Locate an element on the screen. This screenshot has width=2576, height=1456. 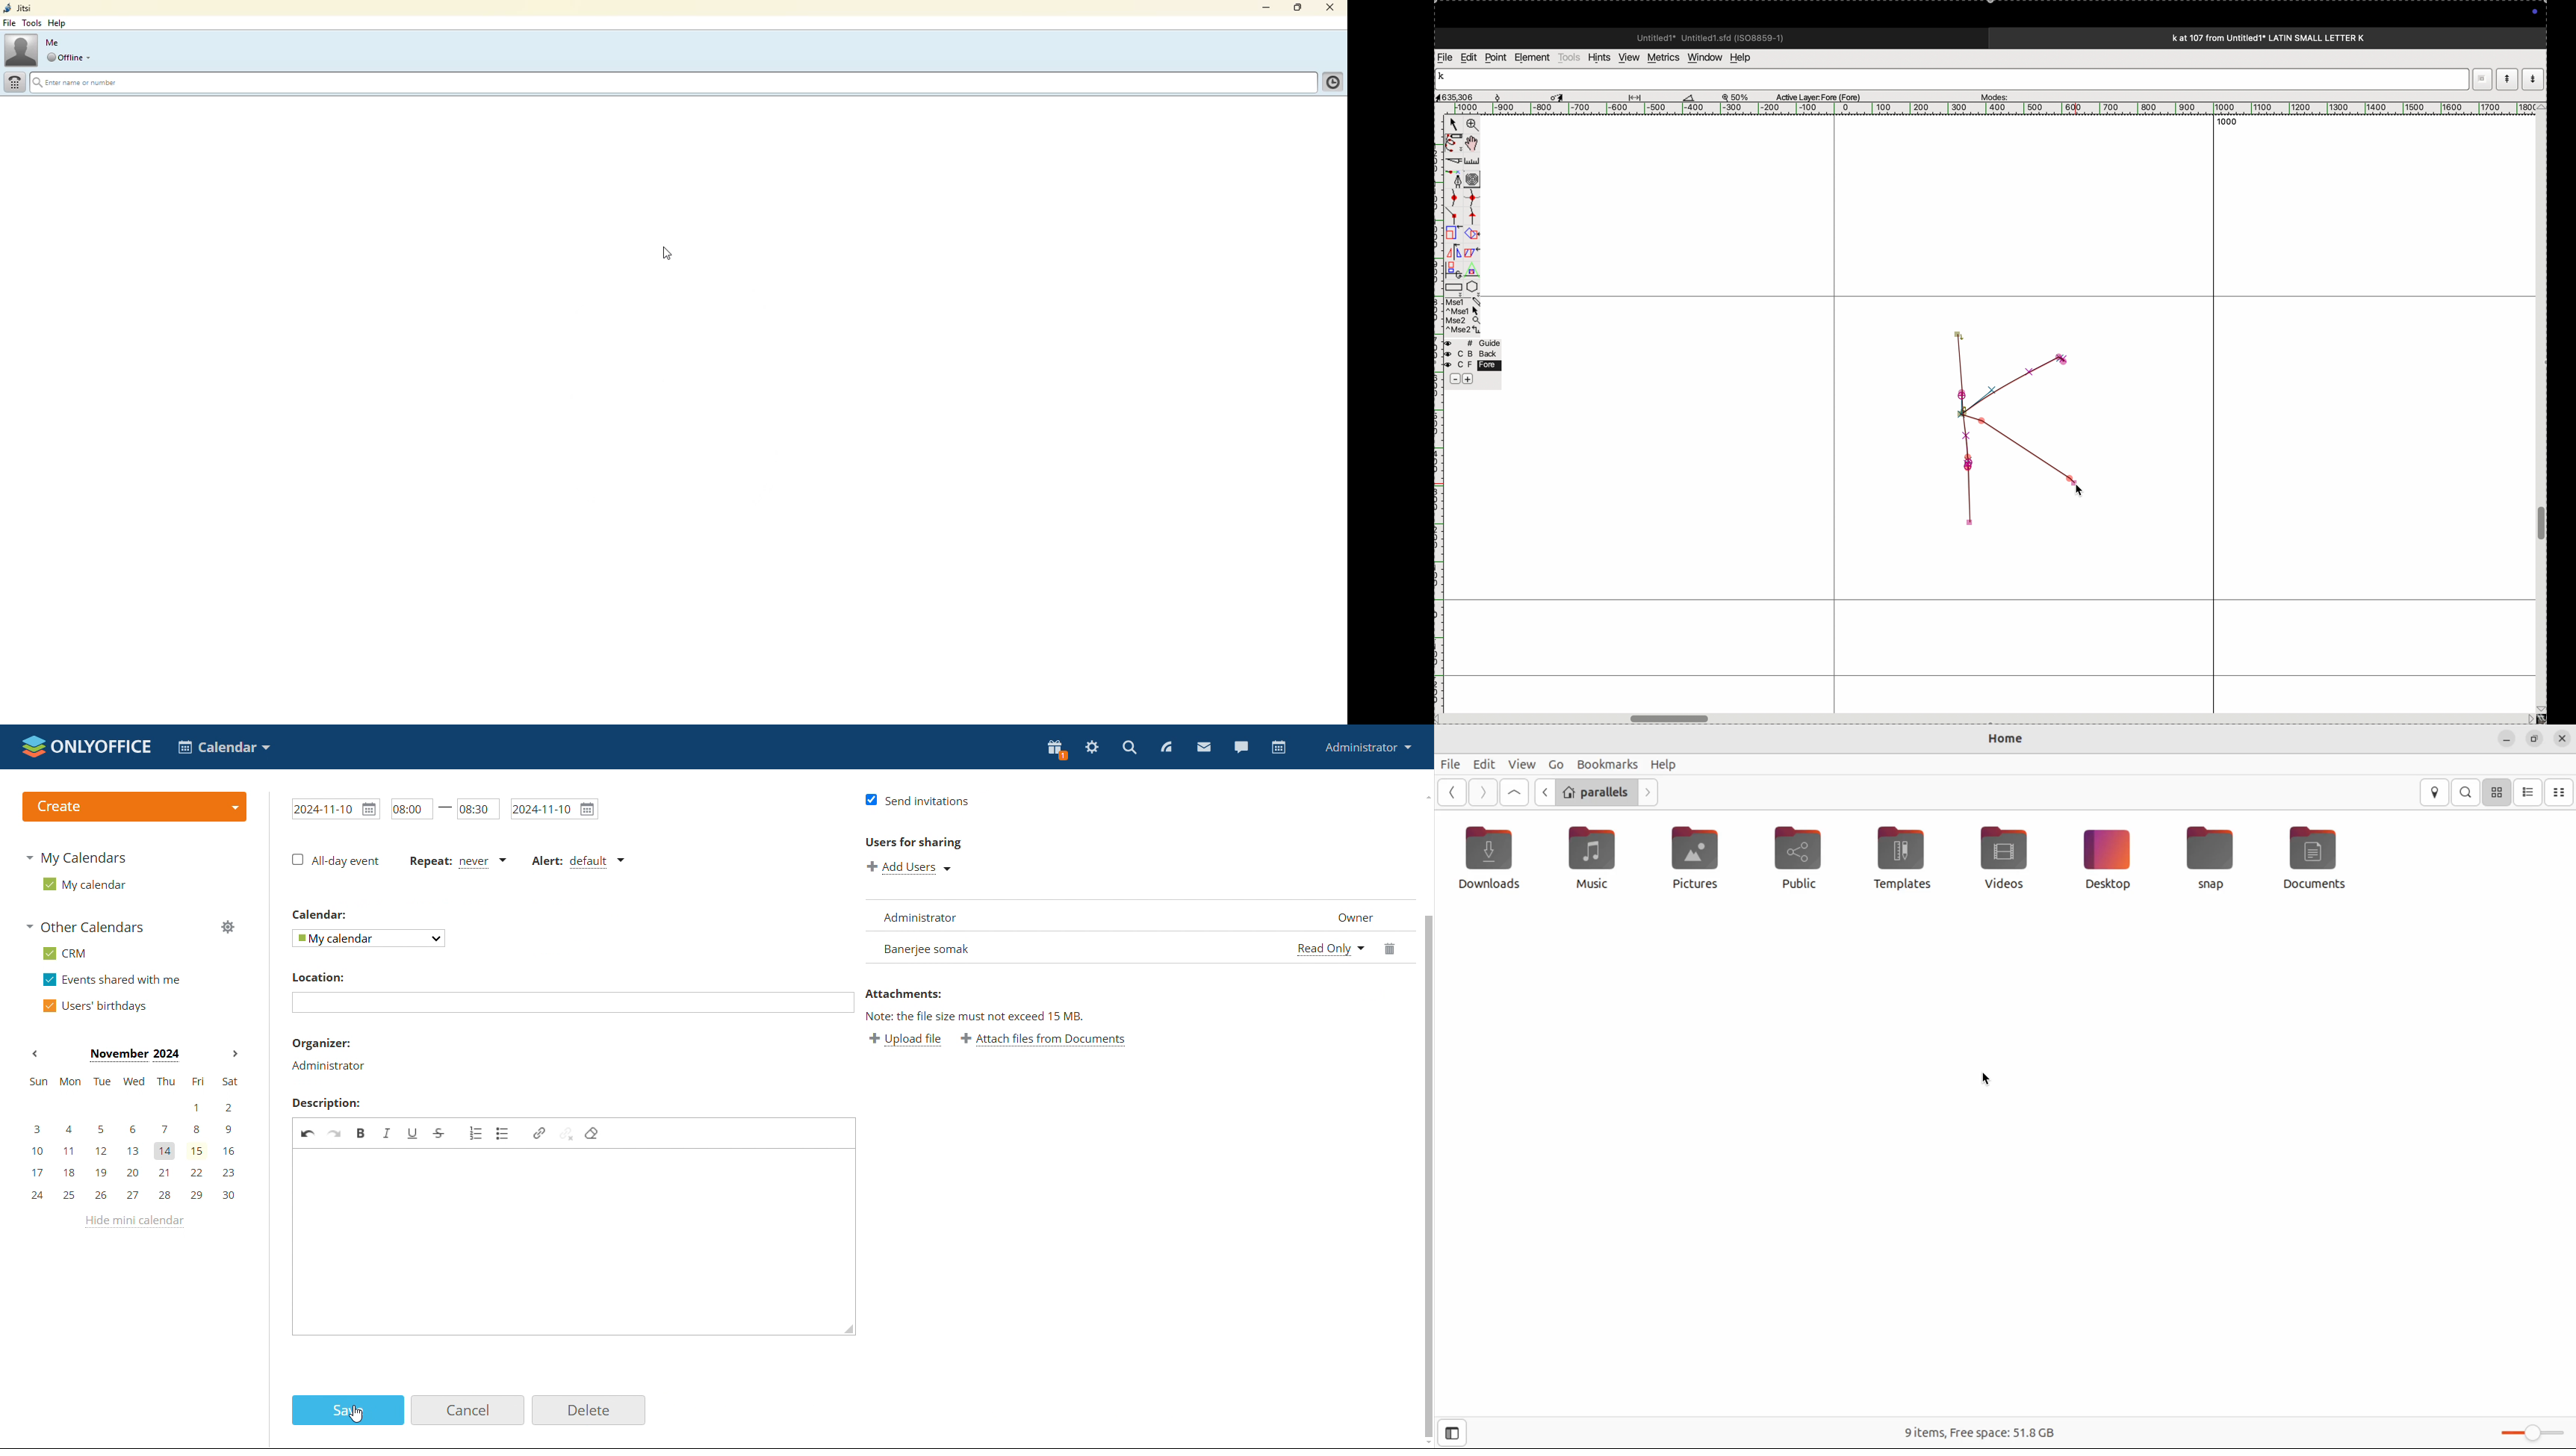
strike through is located at coordinates (442, 1132).